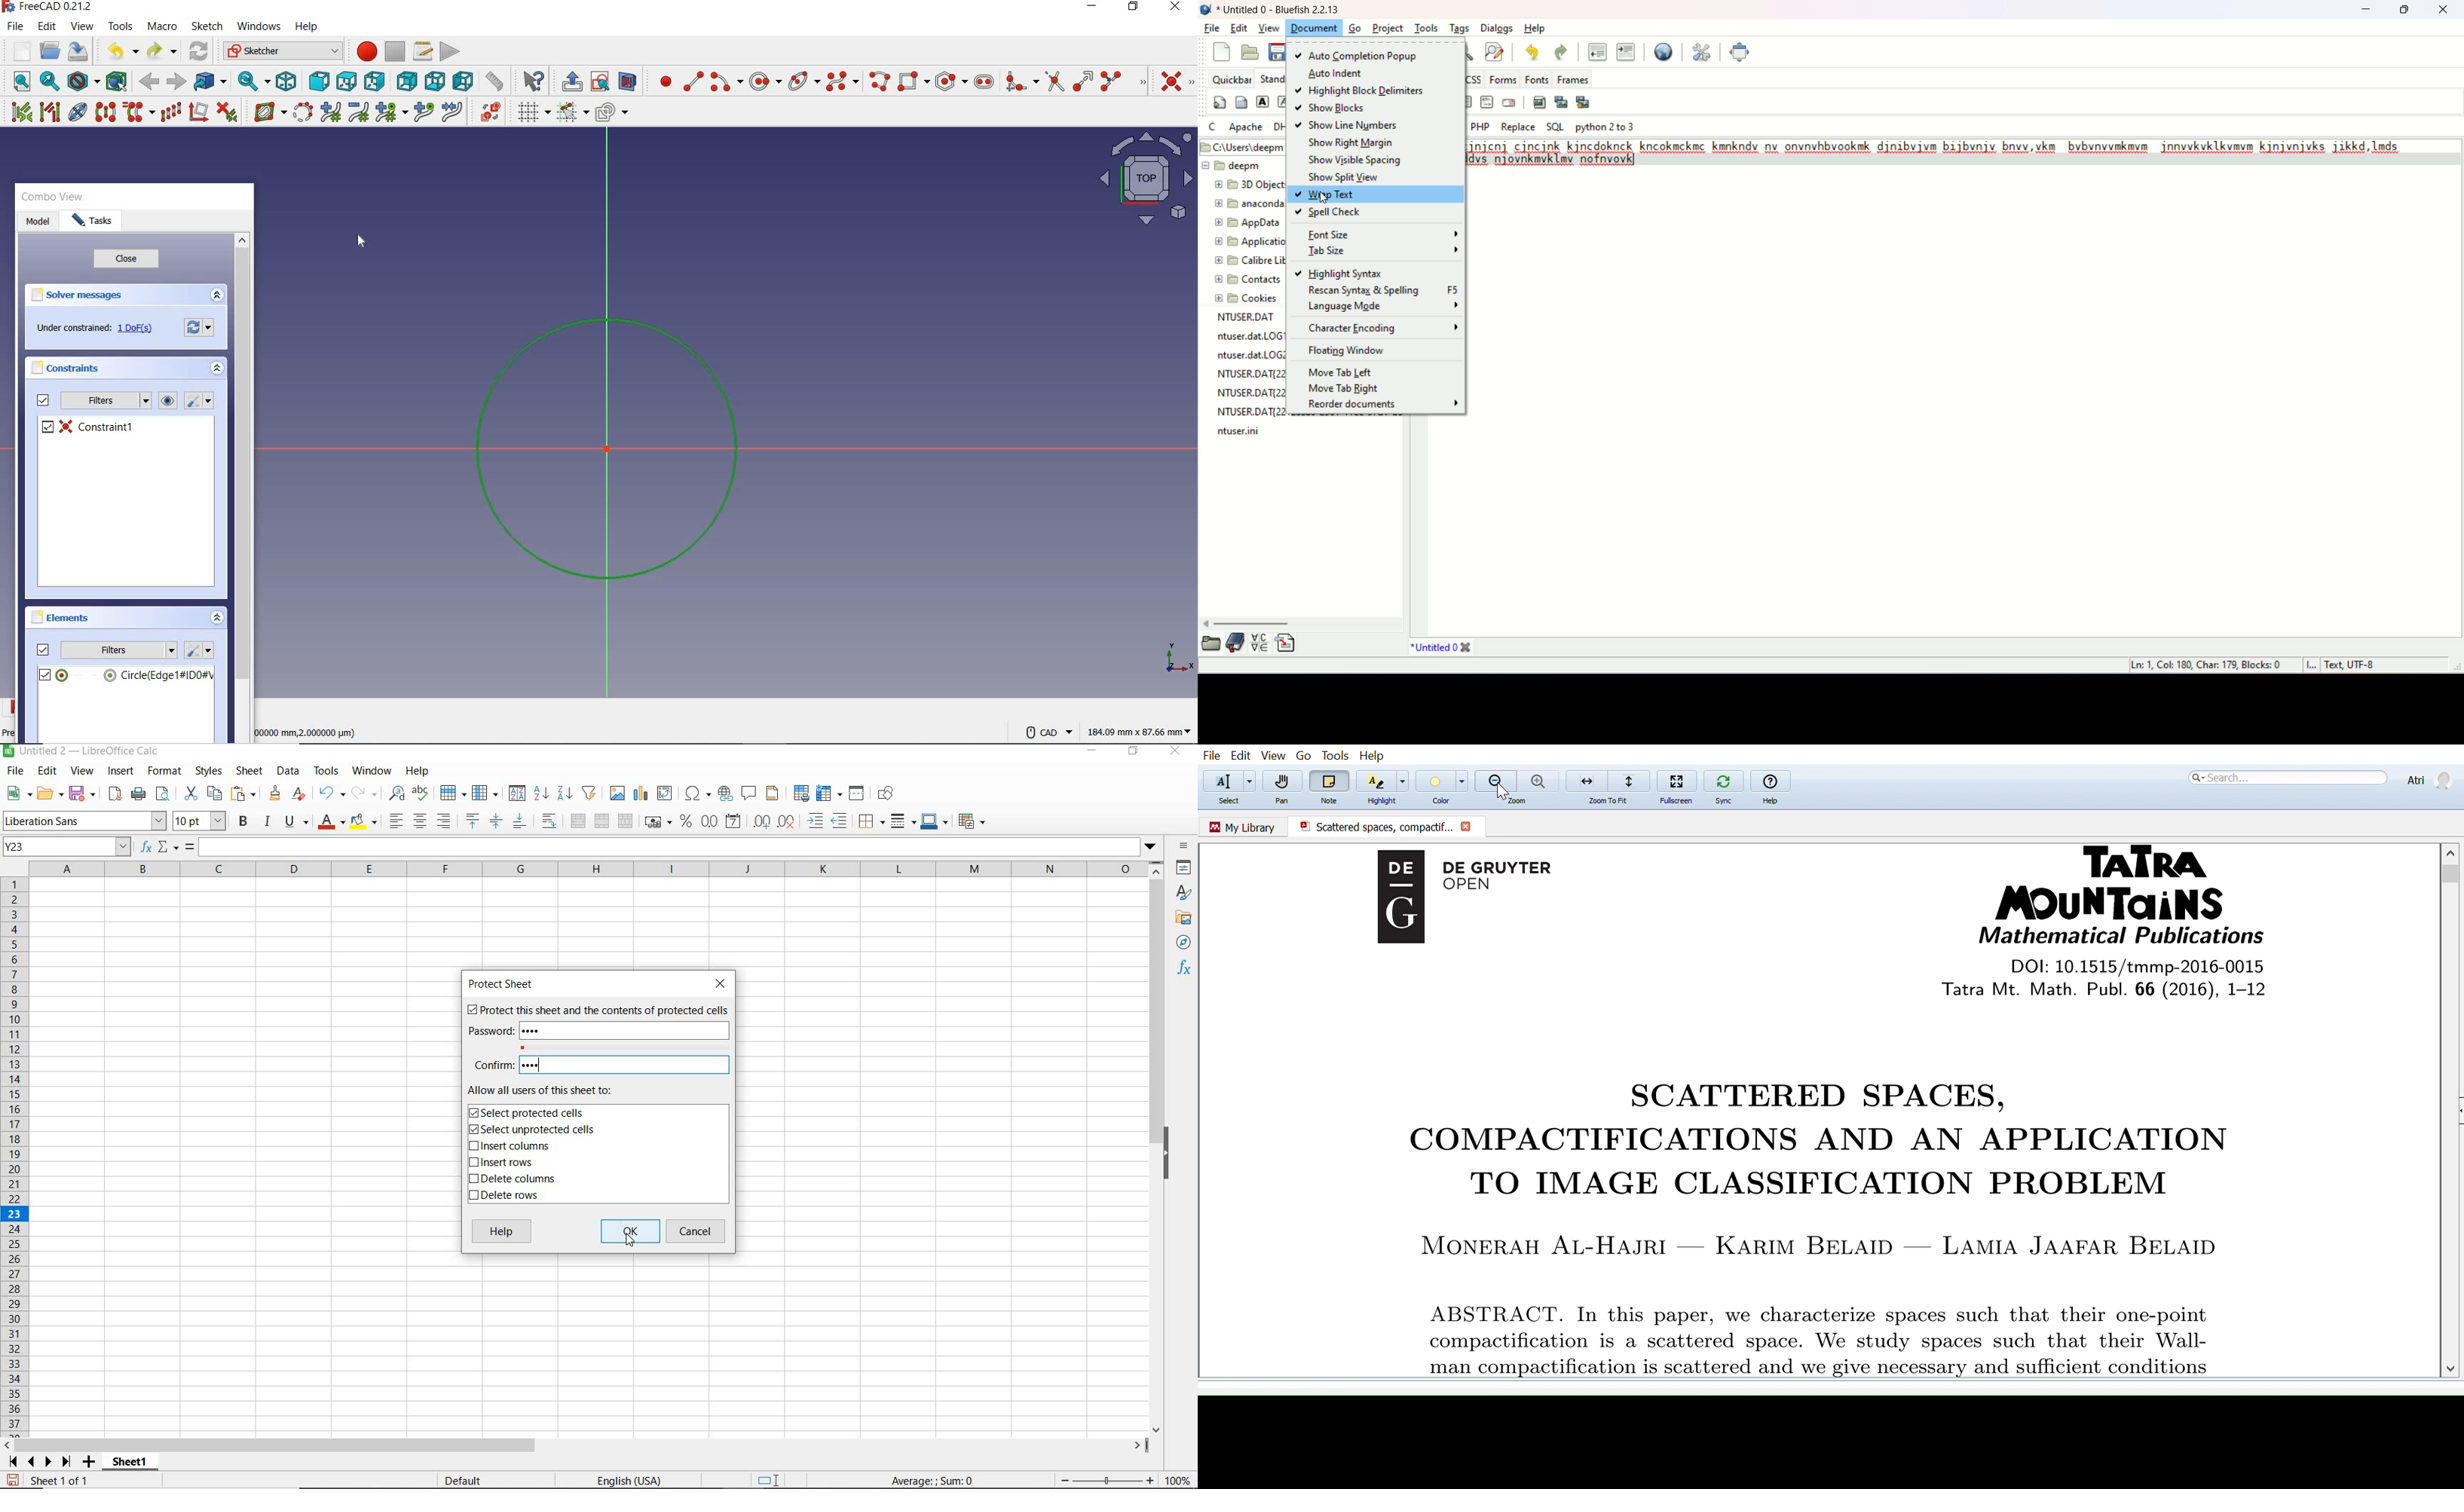 This screenshot has height=1512, width=2464. Describe the element at coordinates (1539, 79) in the screenshot. I see `fonts` at that location.